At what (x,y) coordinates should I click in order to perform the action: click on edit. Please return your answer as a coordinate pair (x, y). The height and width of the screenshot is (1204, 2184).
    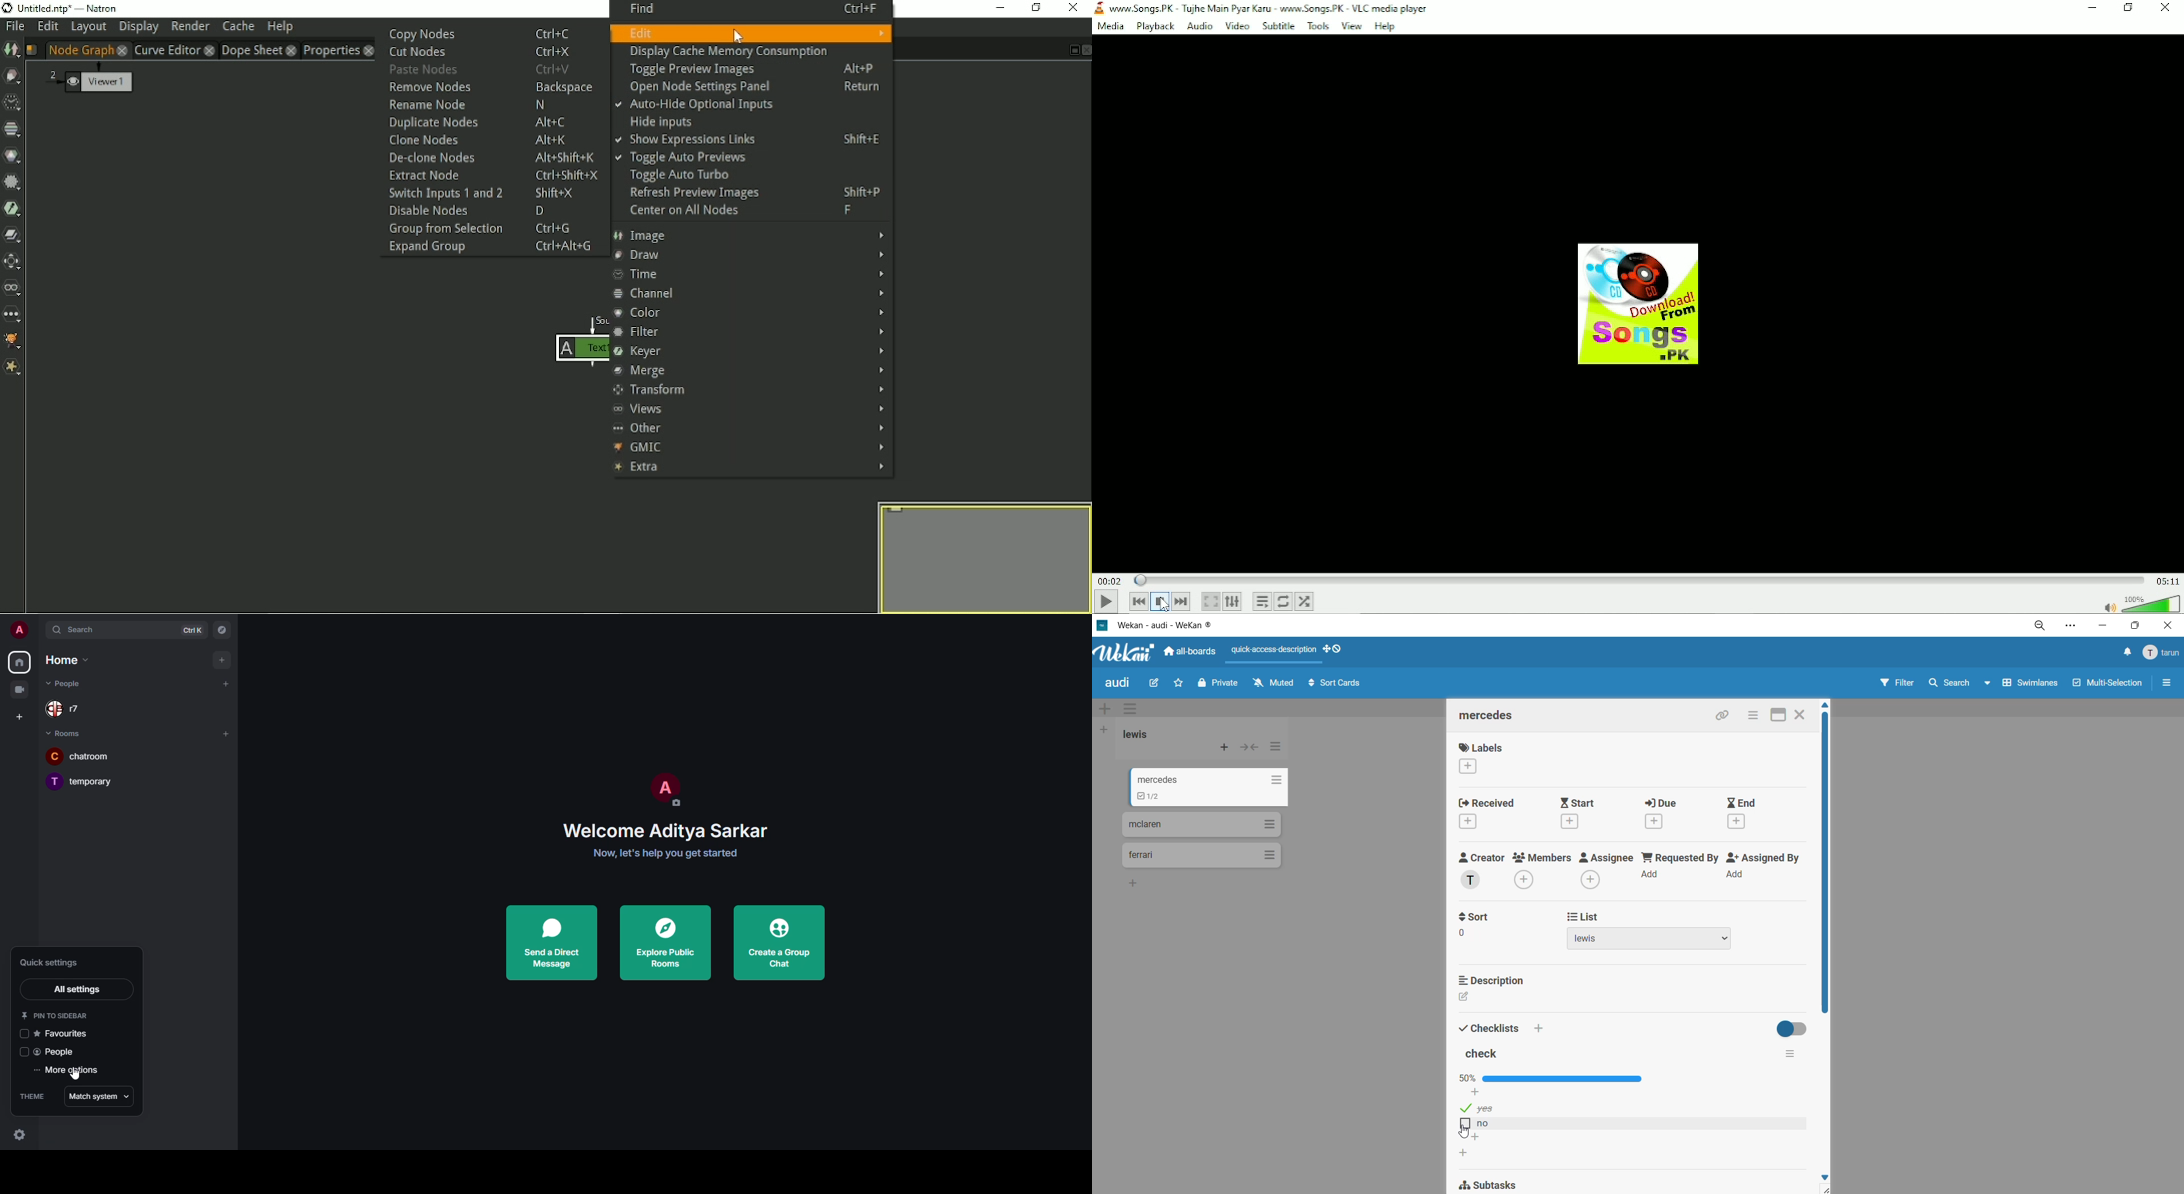
    Looking at the image, I should click on (1157, 686).